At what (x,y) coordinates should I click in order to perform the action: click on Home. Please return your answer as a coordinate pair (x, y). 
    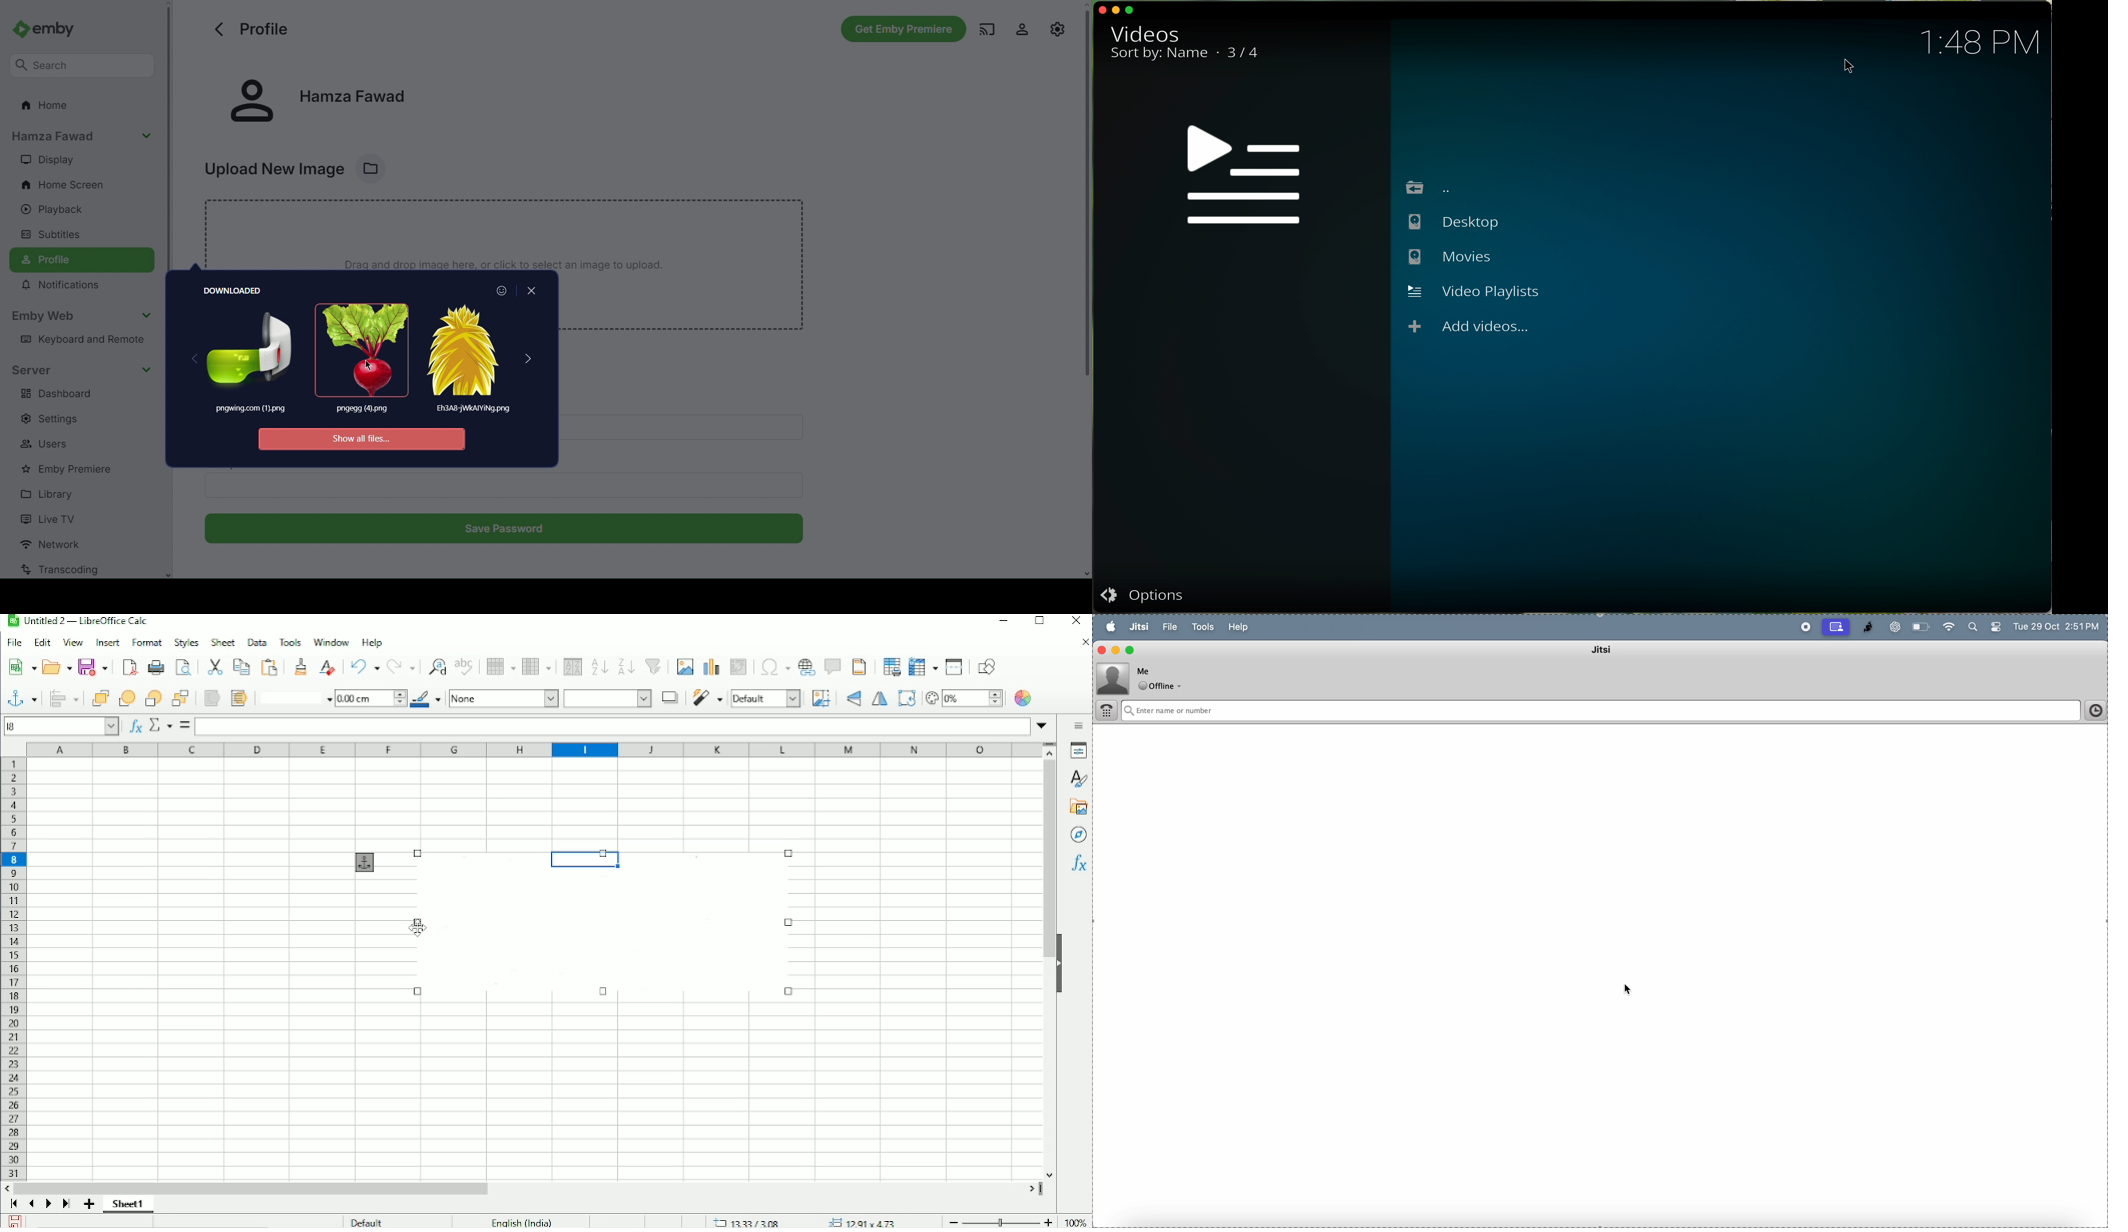
    Looking at the image, I should click on (47, 108).